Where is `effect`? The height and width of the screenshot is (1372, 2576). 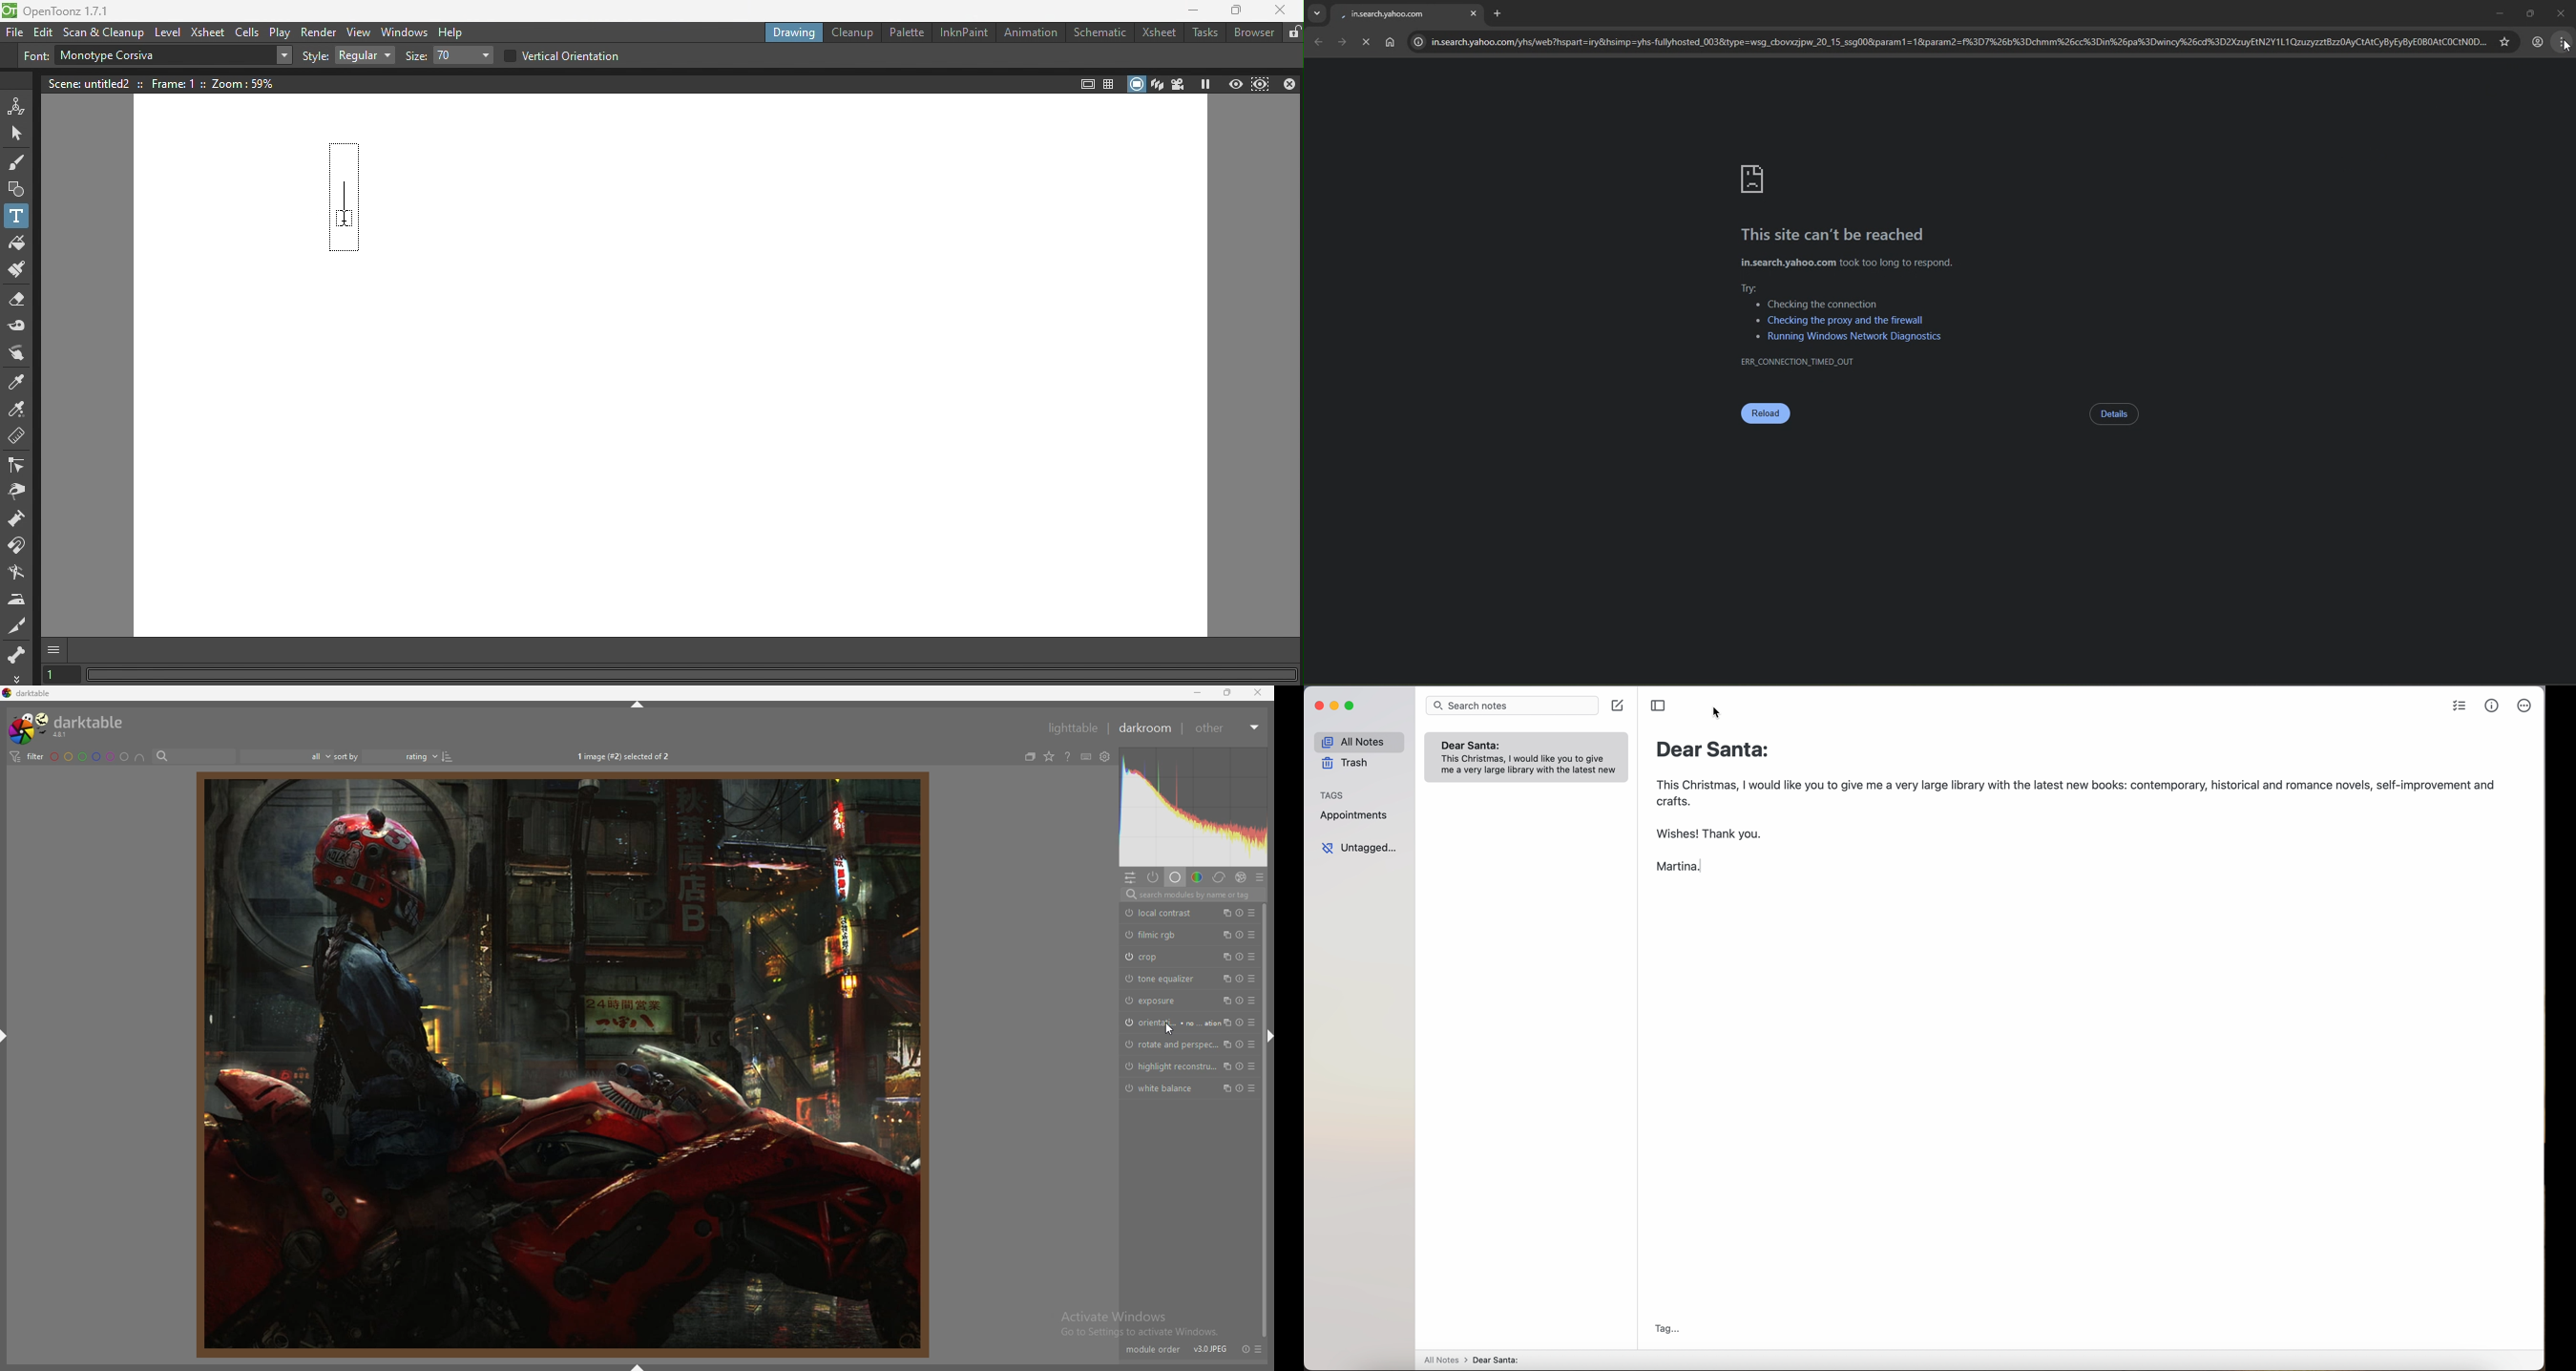
effect is located at coordinates (1242, 877).